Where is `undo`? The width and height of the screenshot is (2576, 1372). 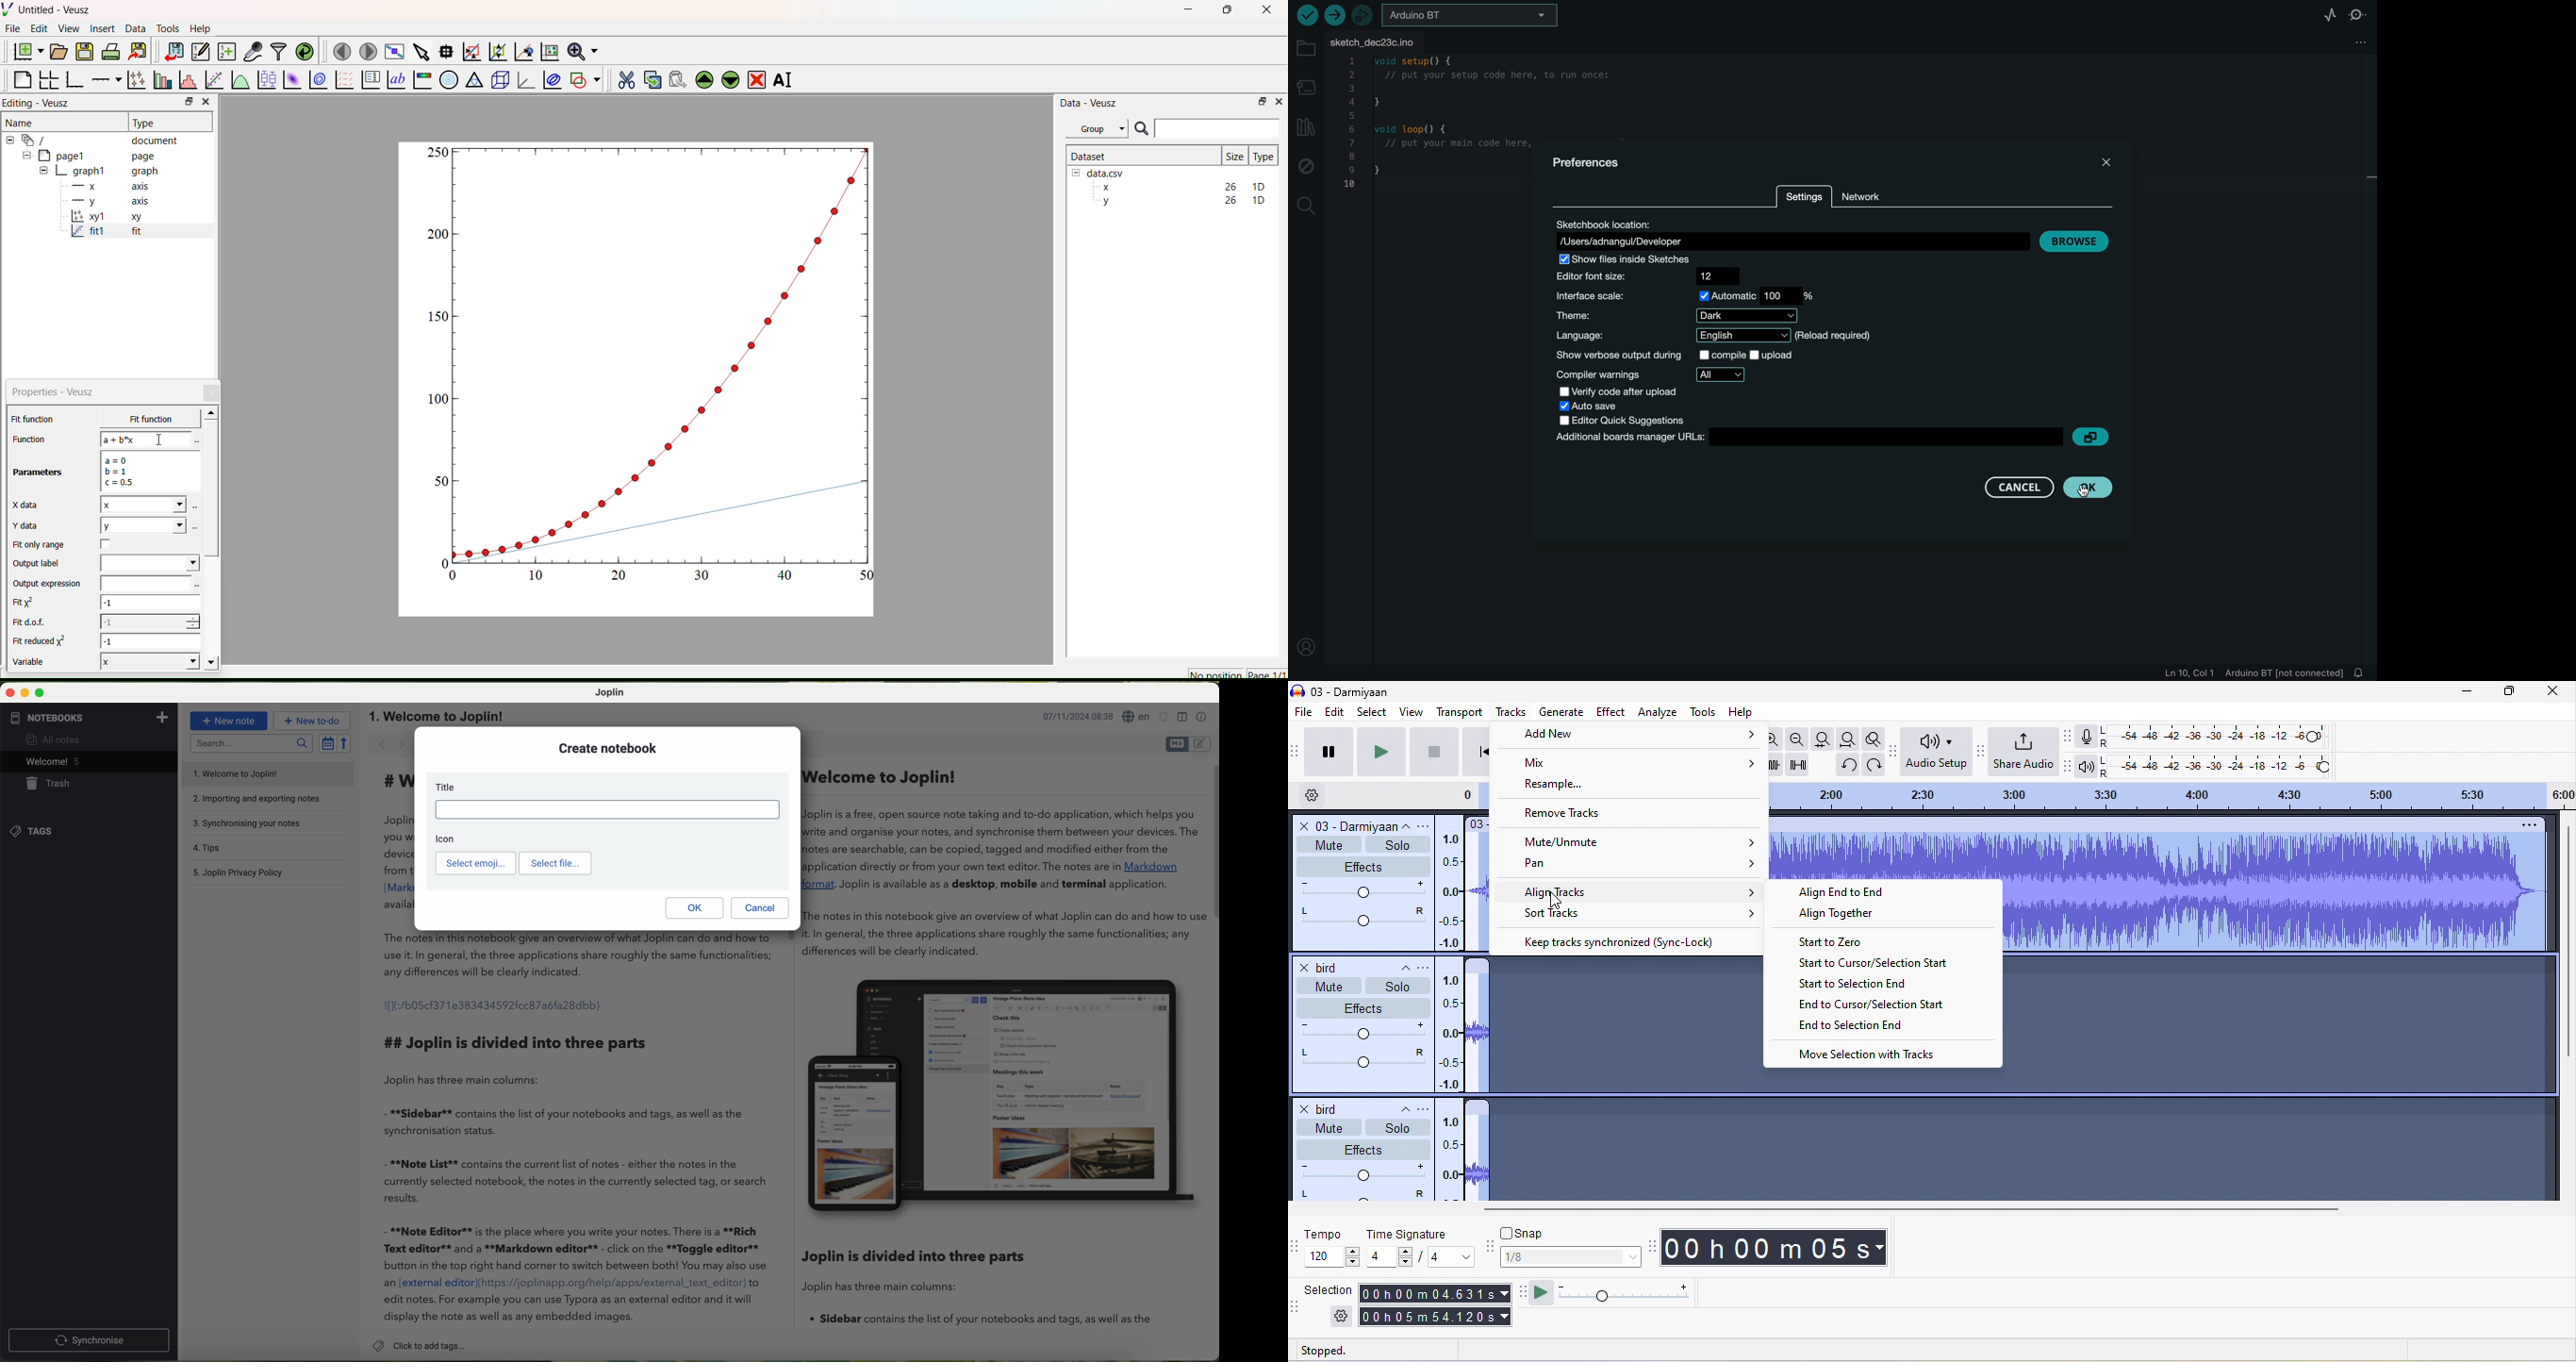 undo is located at coordinates (1845, 764).